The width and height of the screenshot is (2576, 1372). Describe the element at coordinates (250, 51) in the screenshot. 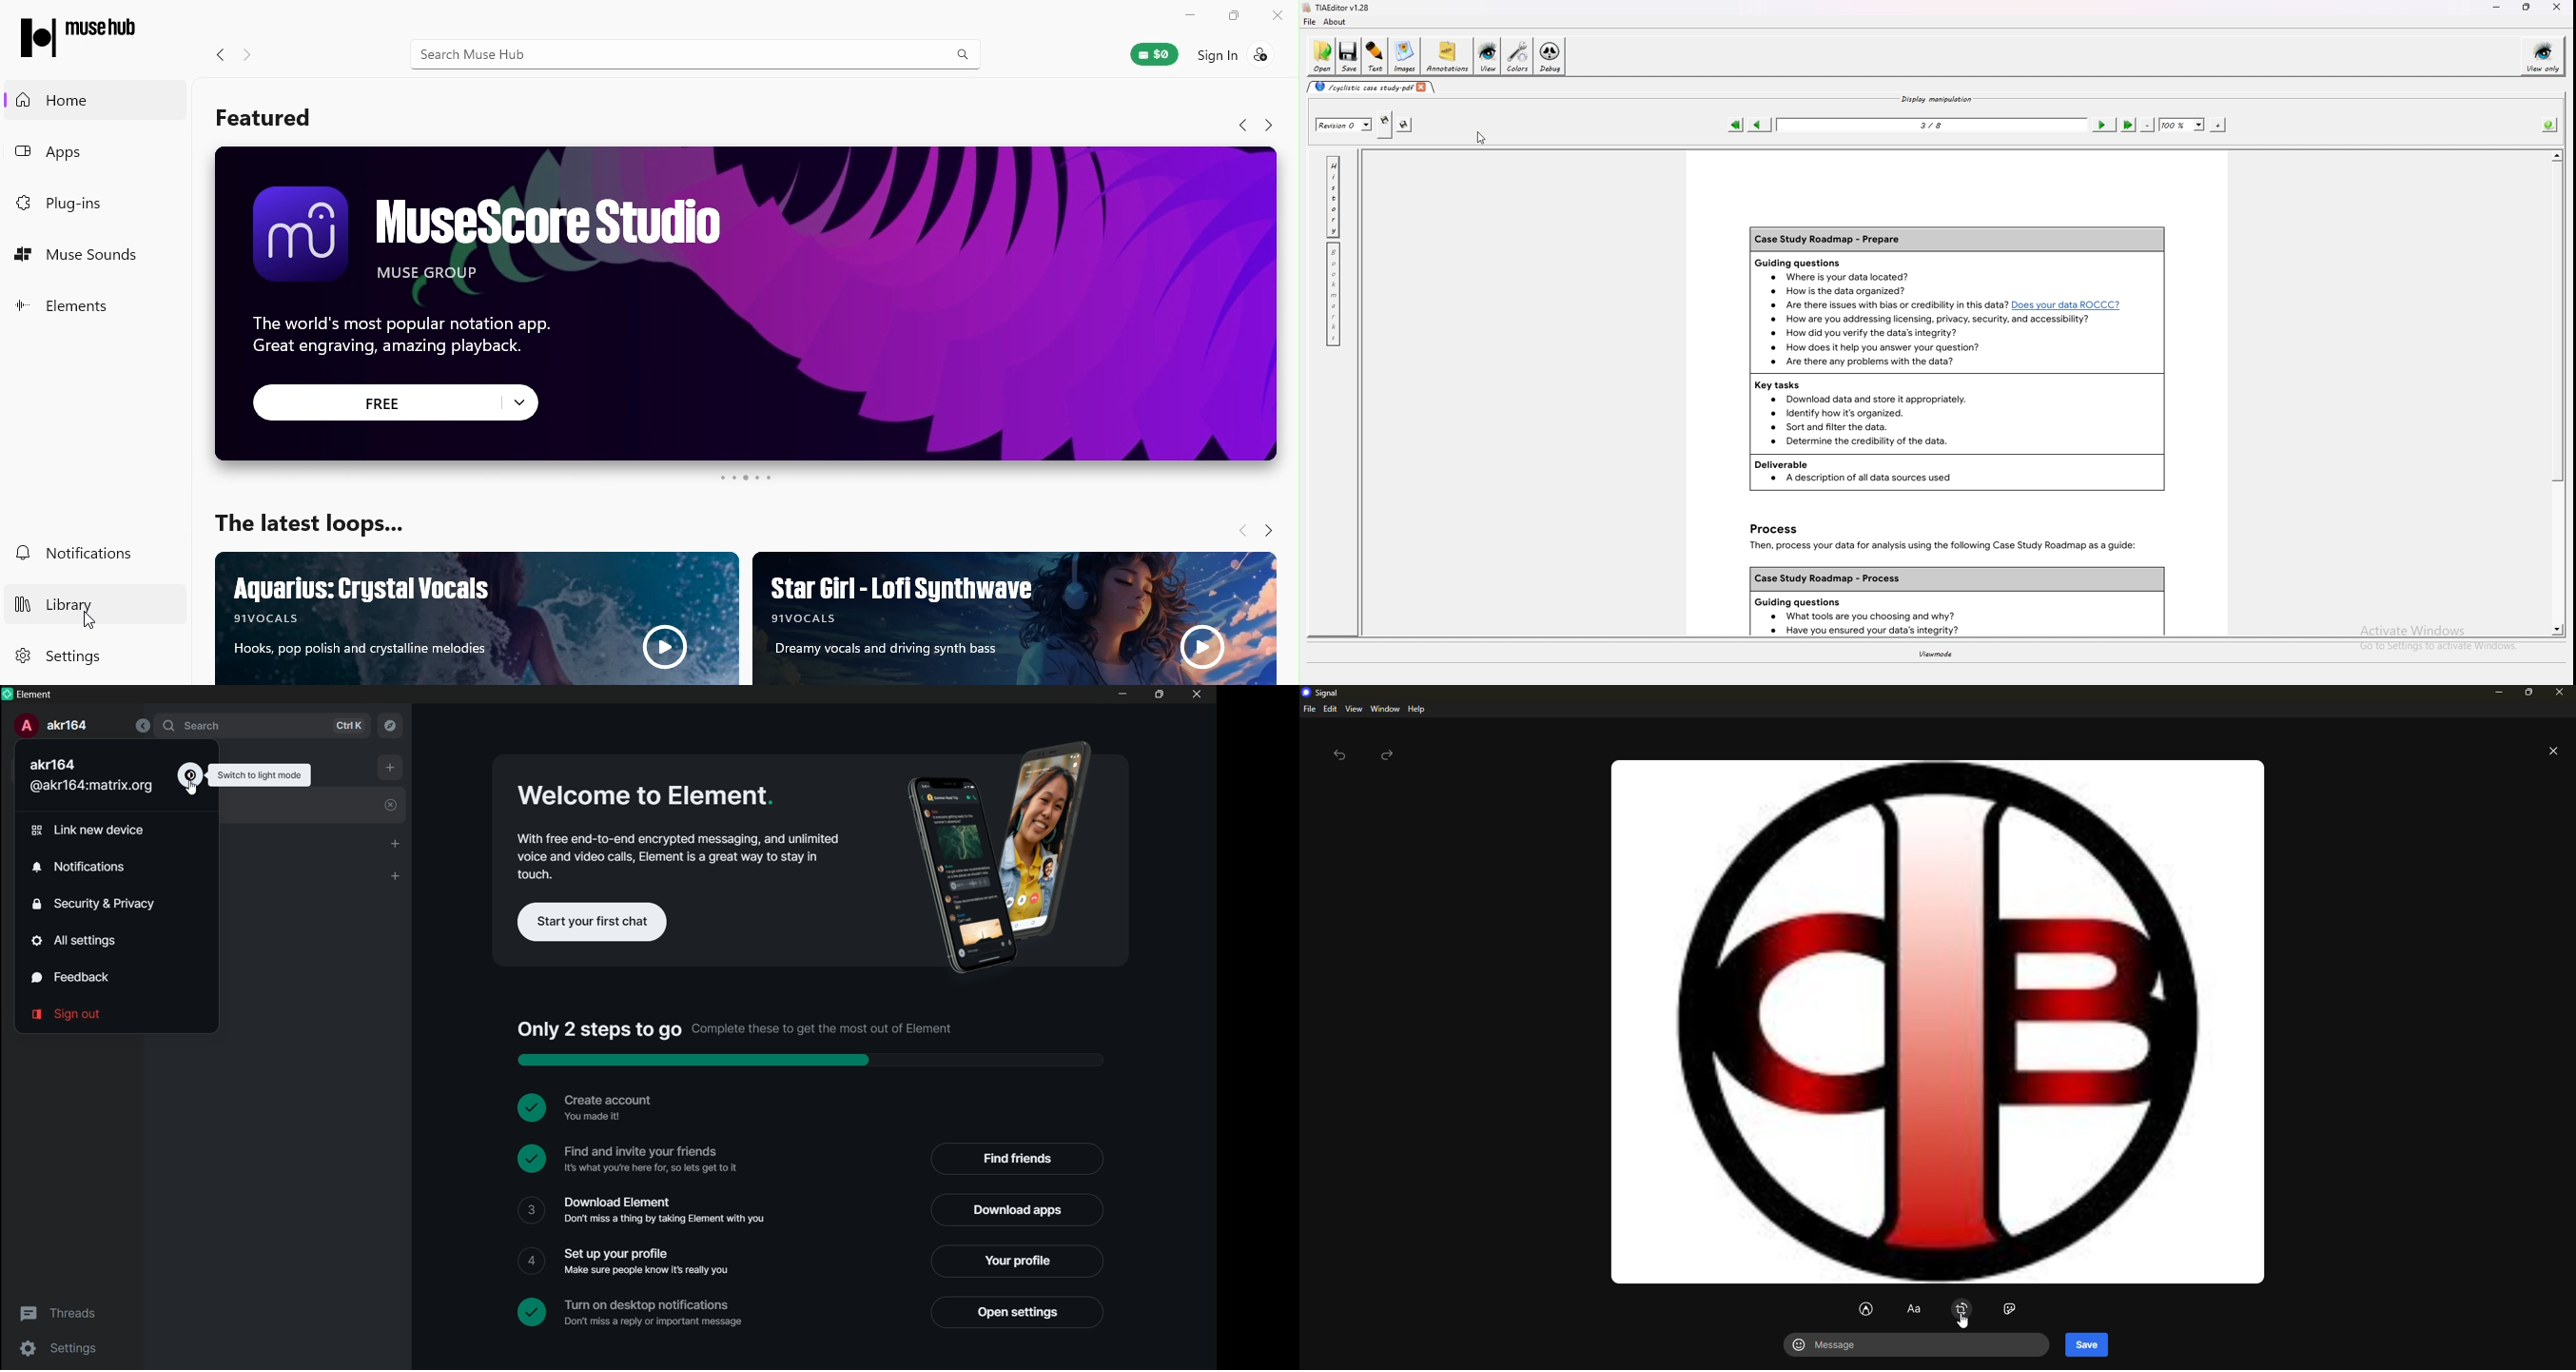

I see `Navigate forward` at that location.